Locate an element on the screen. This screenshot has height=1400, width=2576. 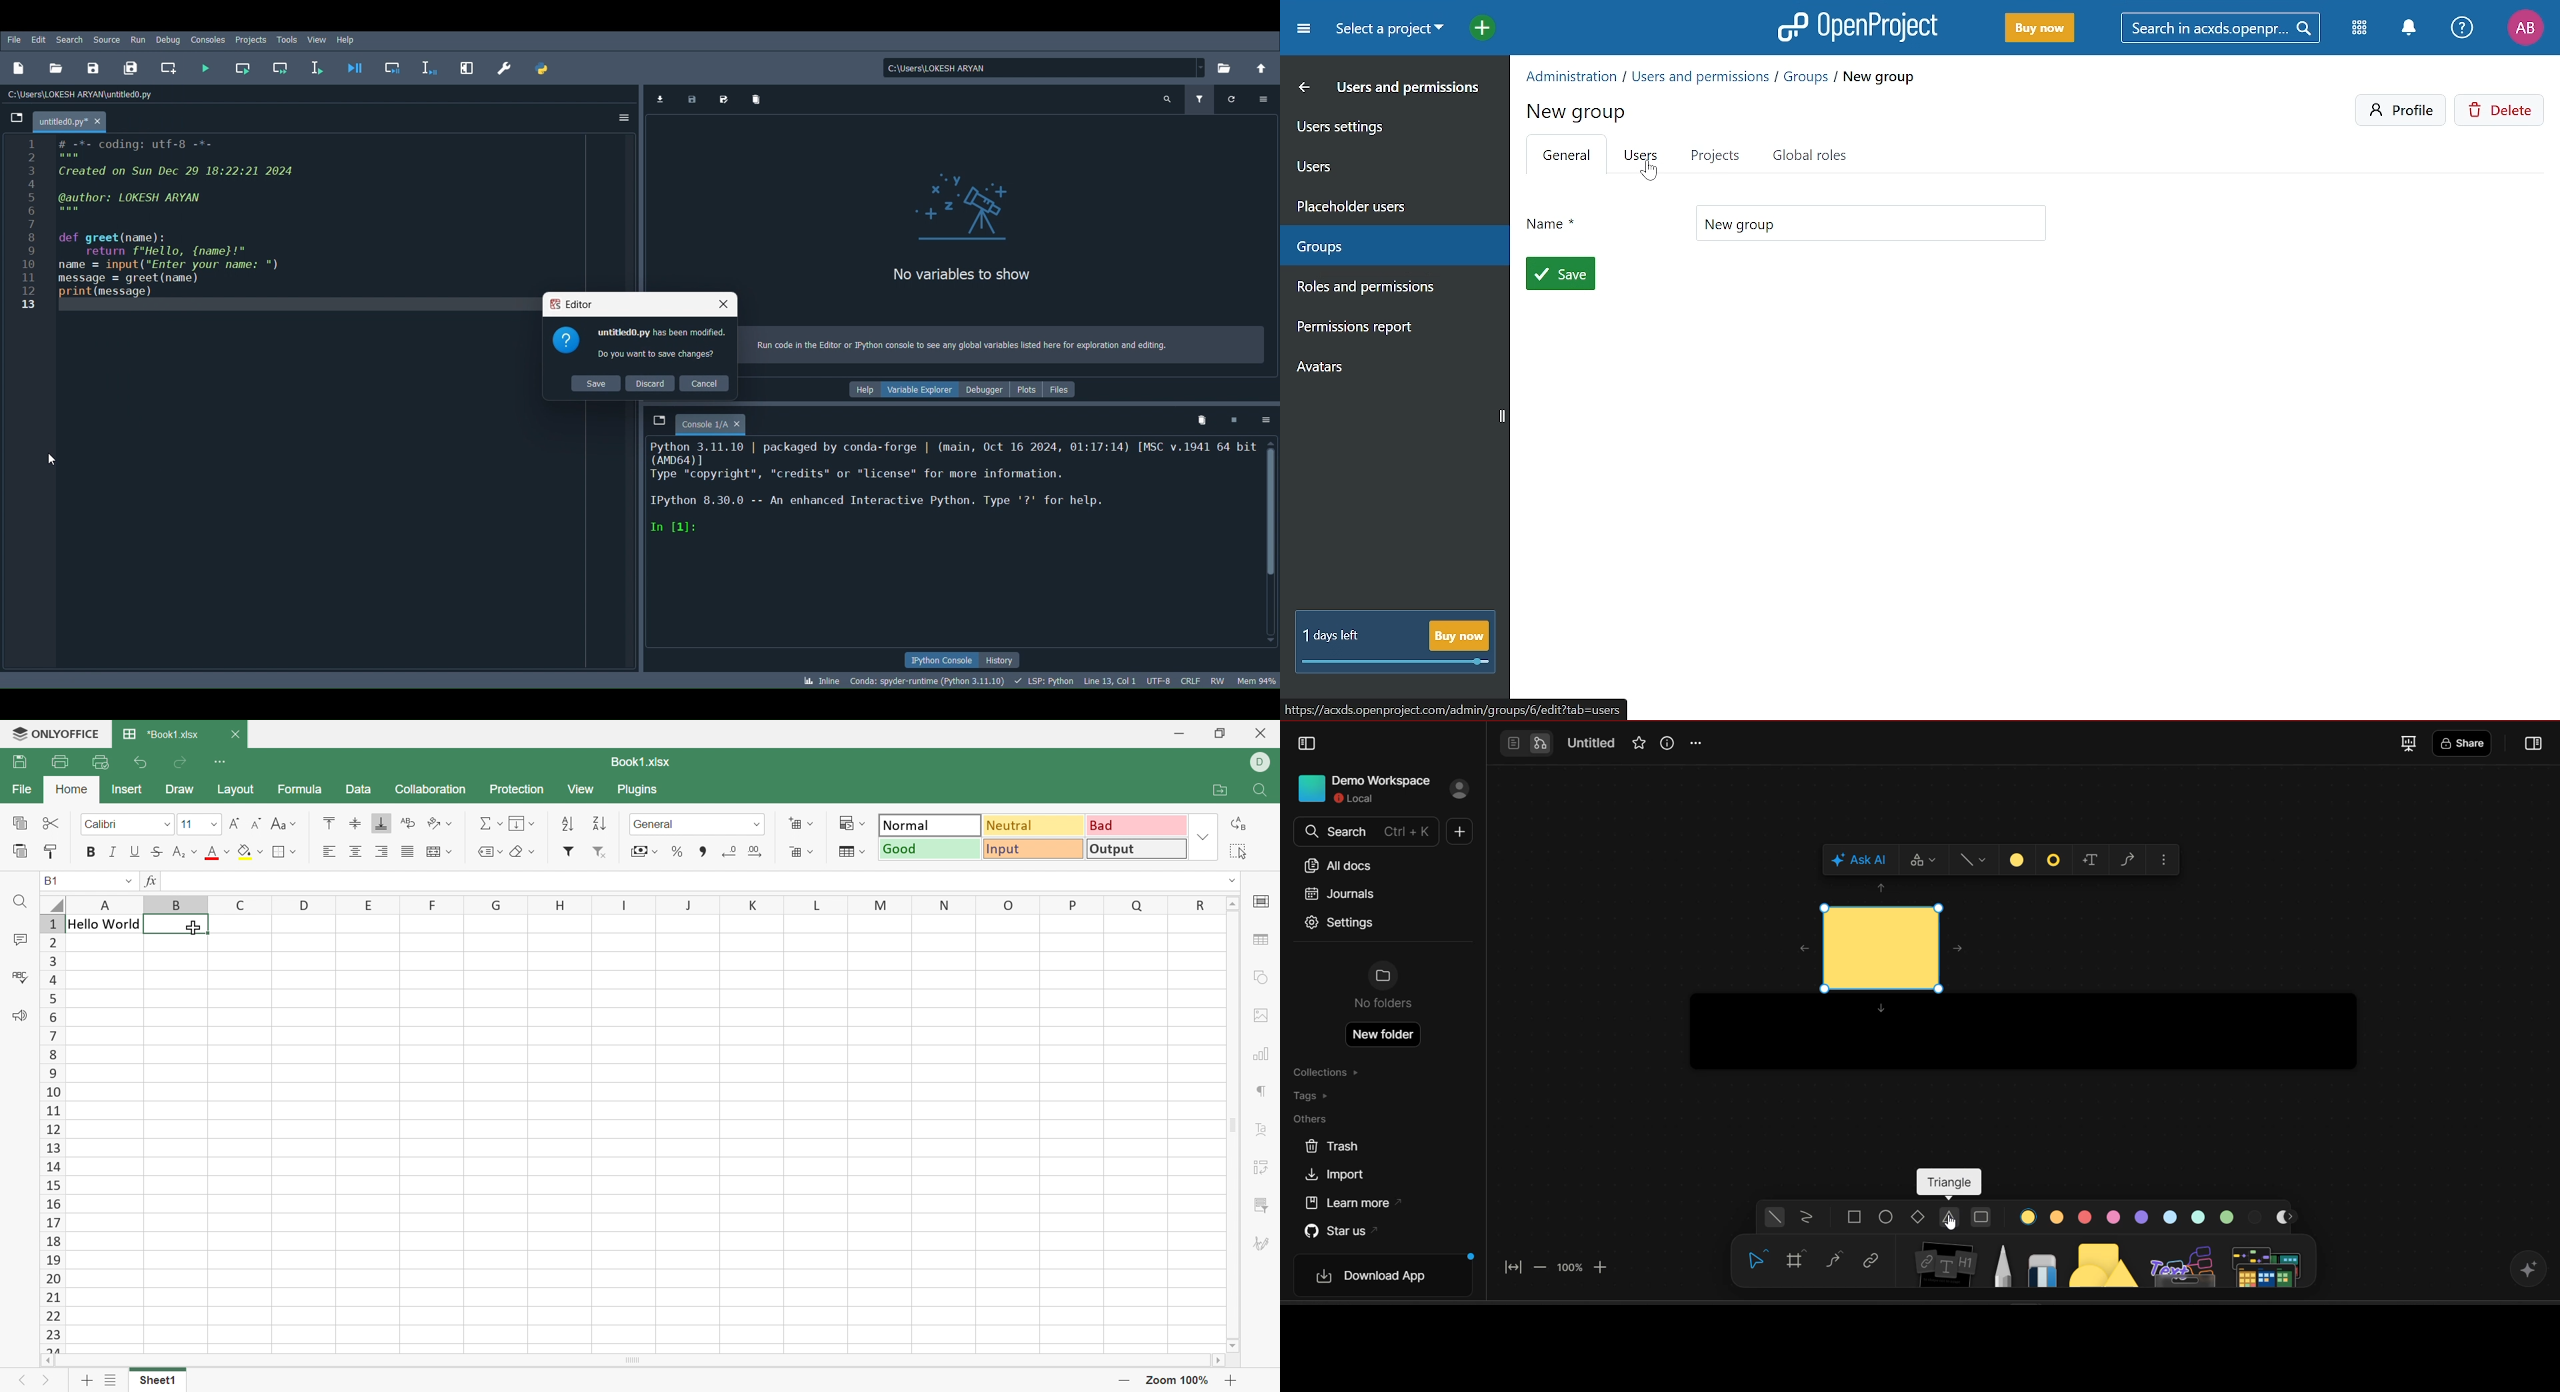
Cursor position is located at coordinates (1111, 681).